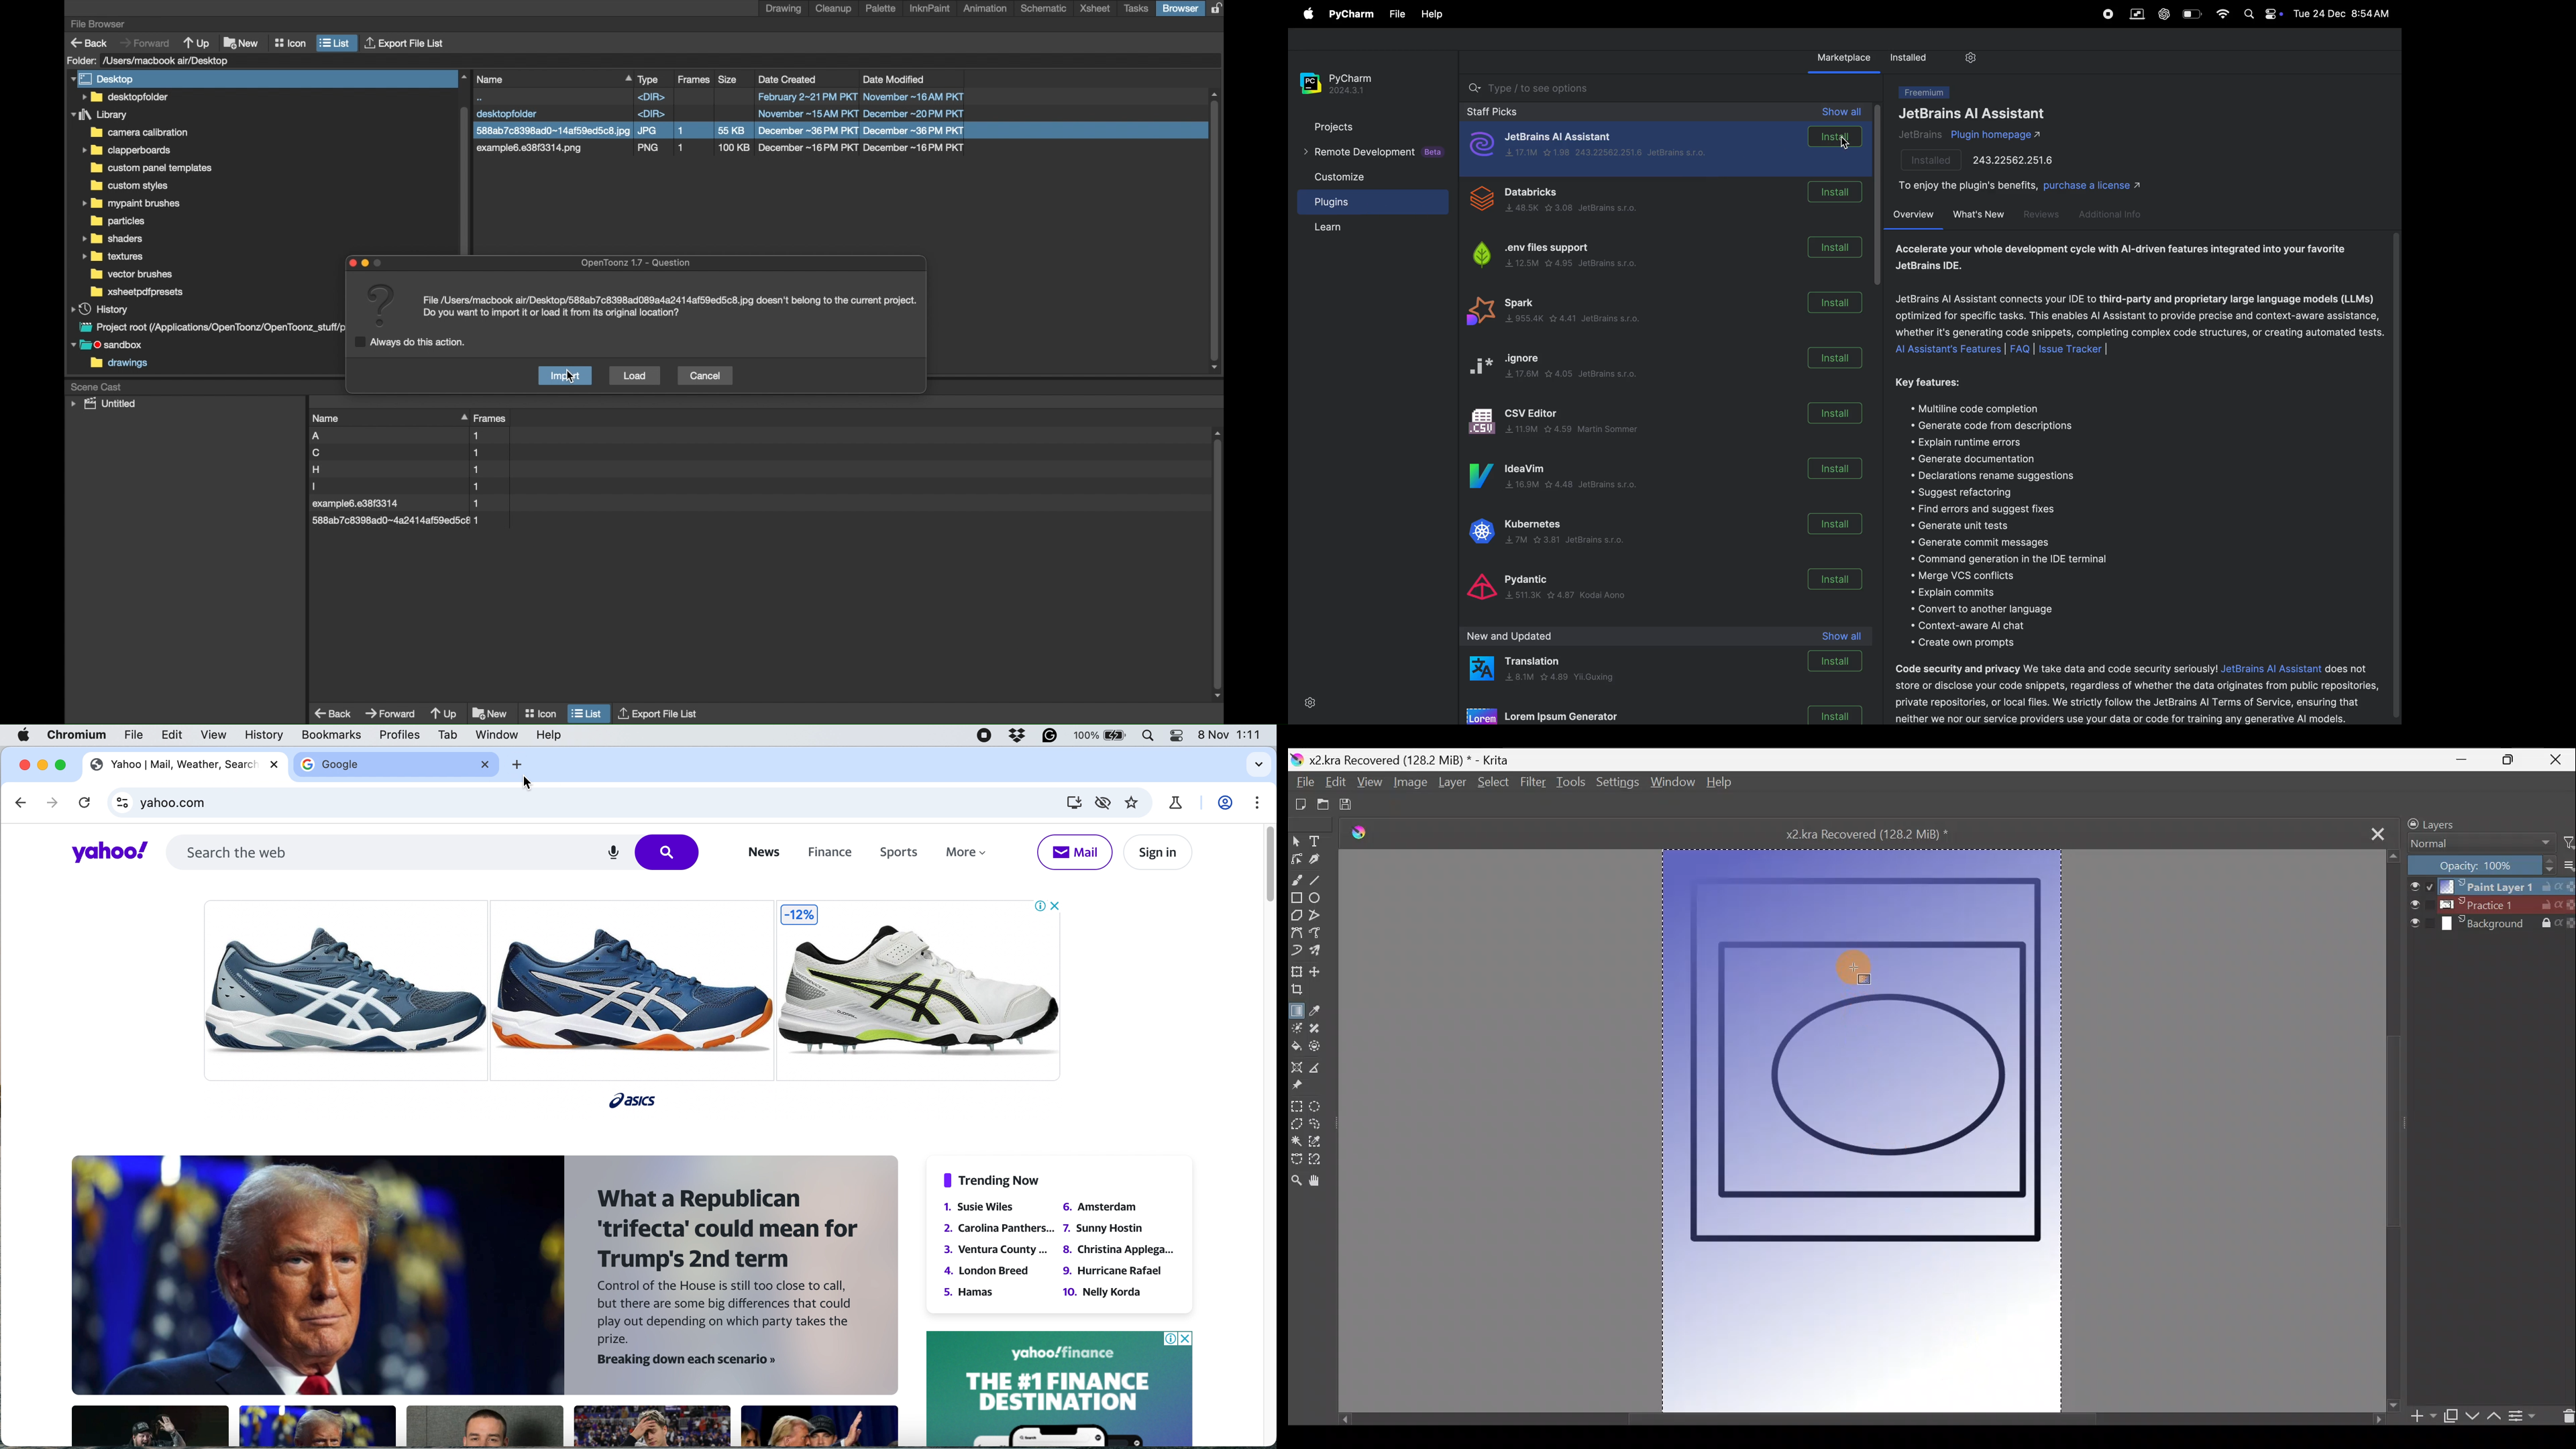 Image resolution: width=2576 pixels, height=1456 pixels. Describe the element at coordinates (1494, 112) in the screenshot. I see `staff picks` at that location.